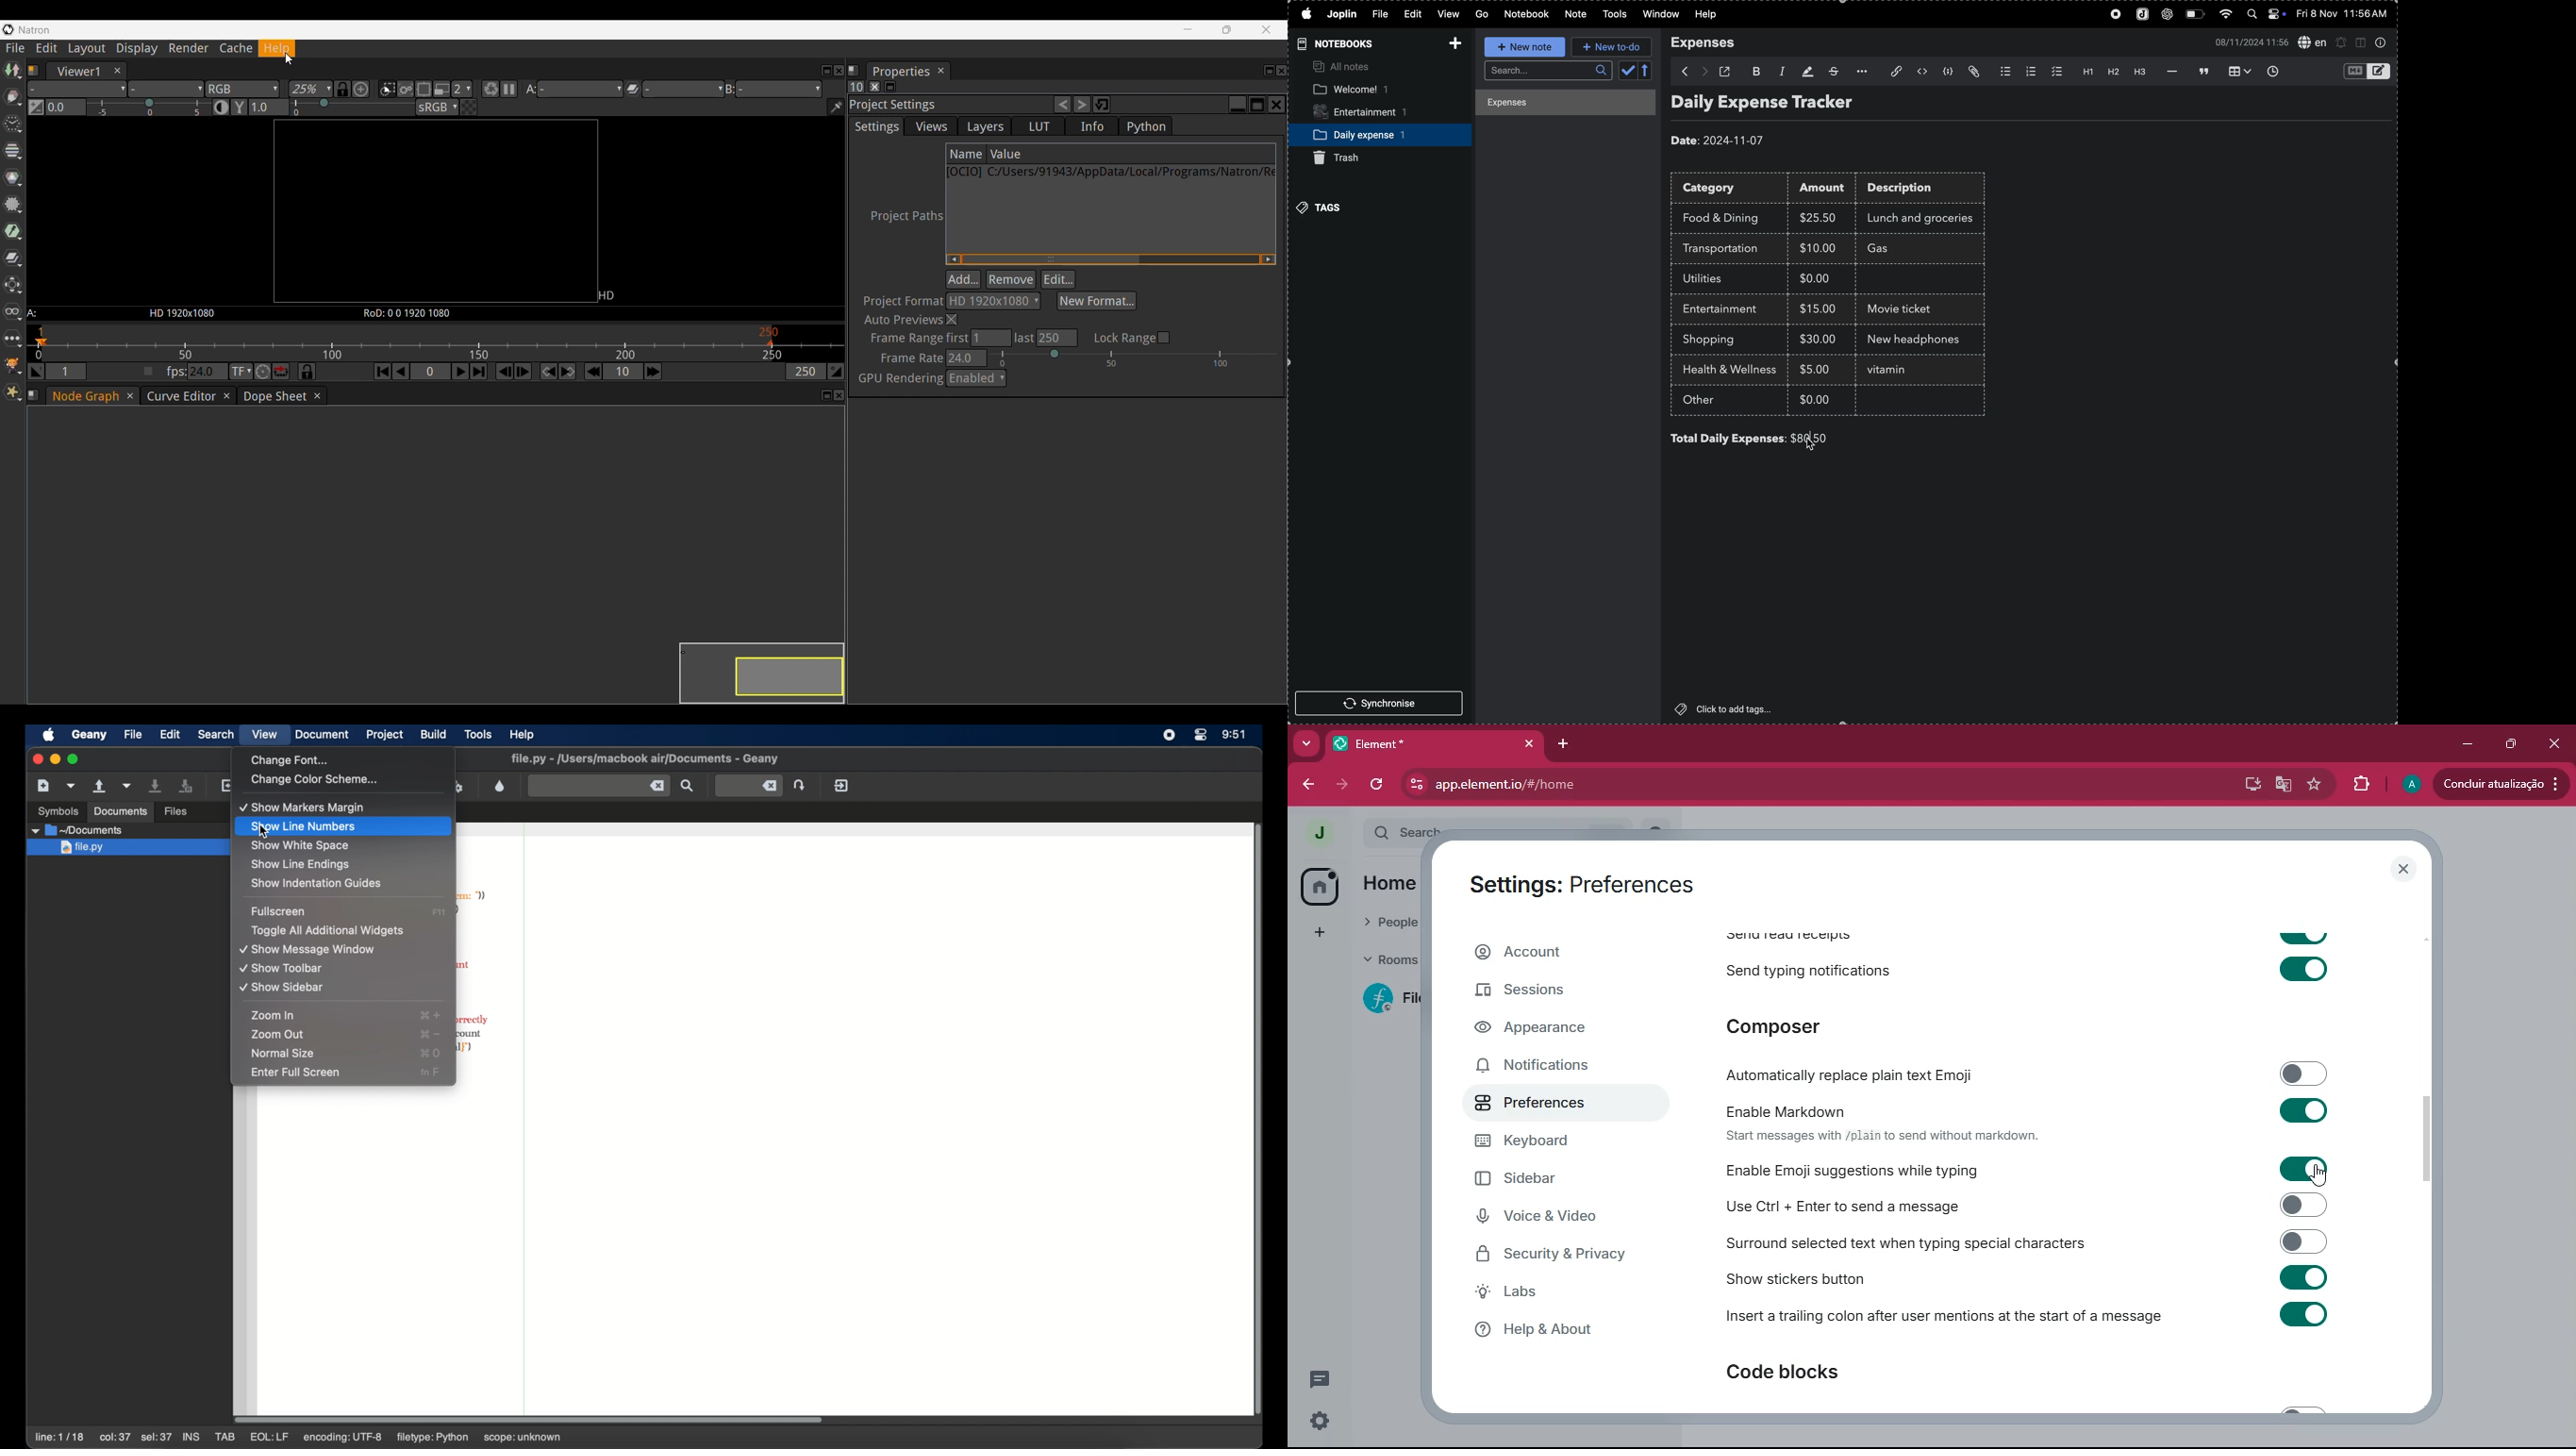 This screenshot has width=2576, height=1456. I want to click on trash, so click(1345, 158).